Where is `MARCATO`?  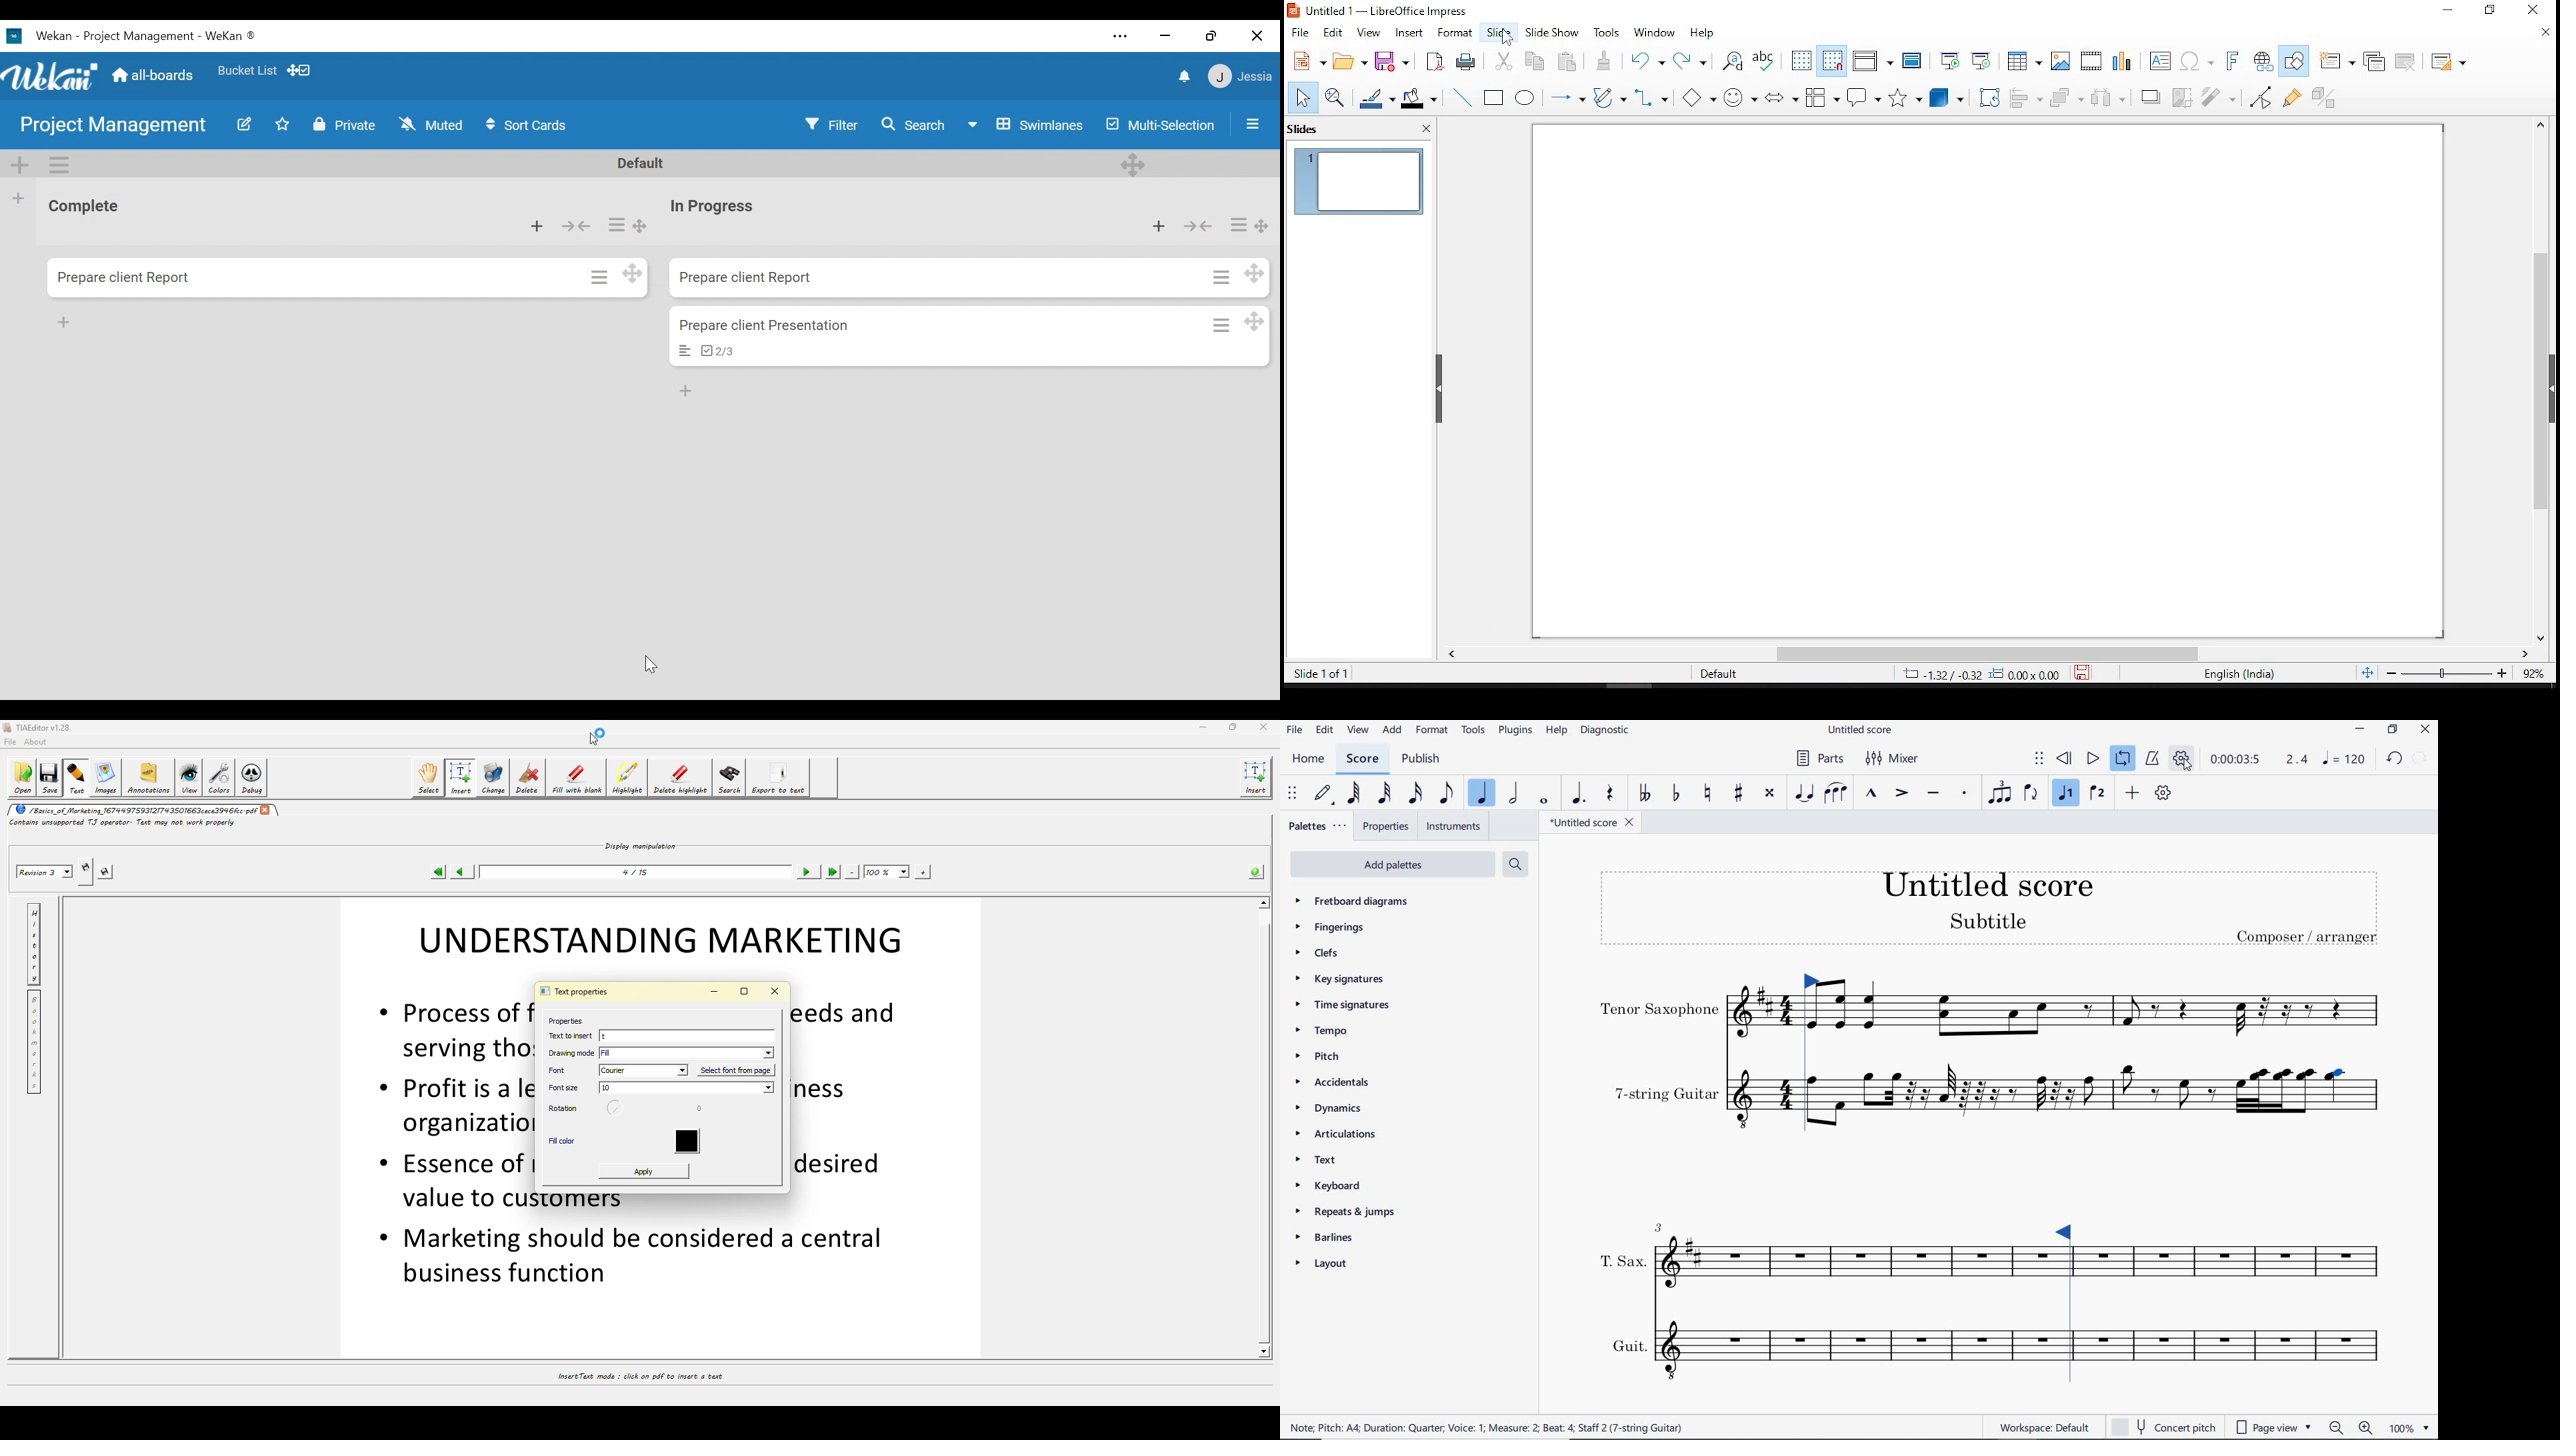 MARCATO is located at coordinates (1871, 794).